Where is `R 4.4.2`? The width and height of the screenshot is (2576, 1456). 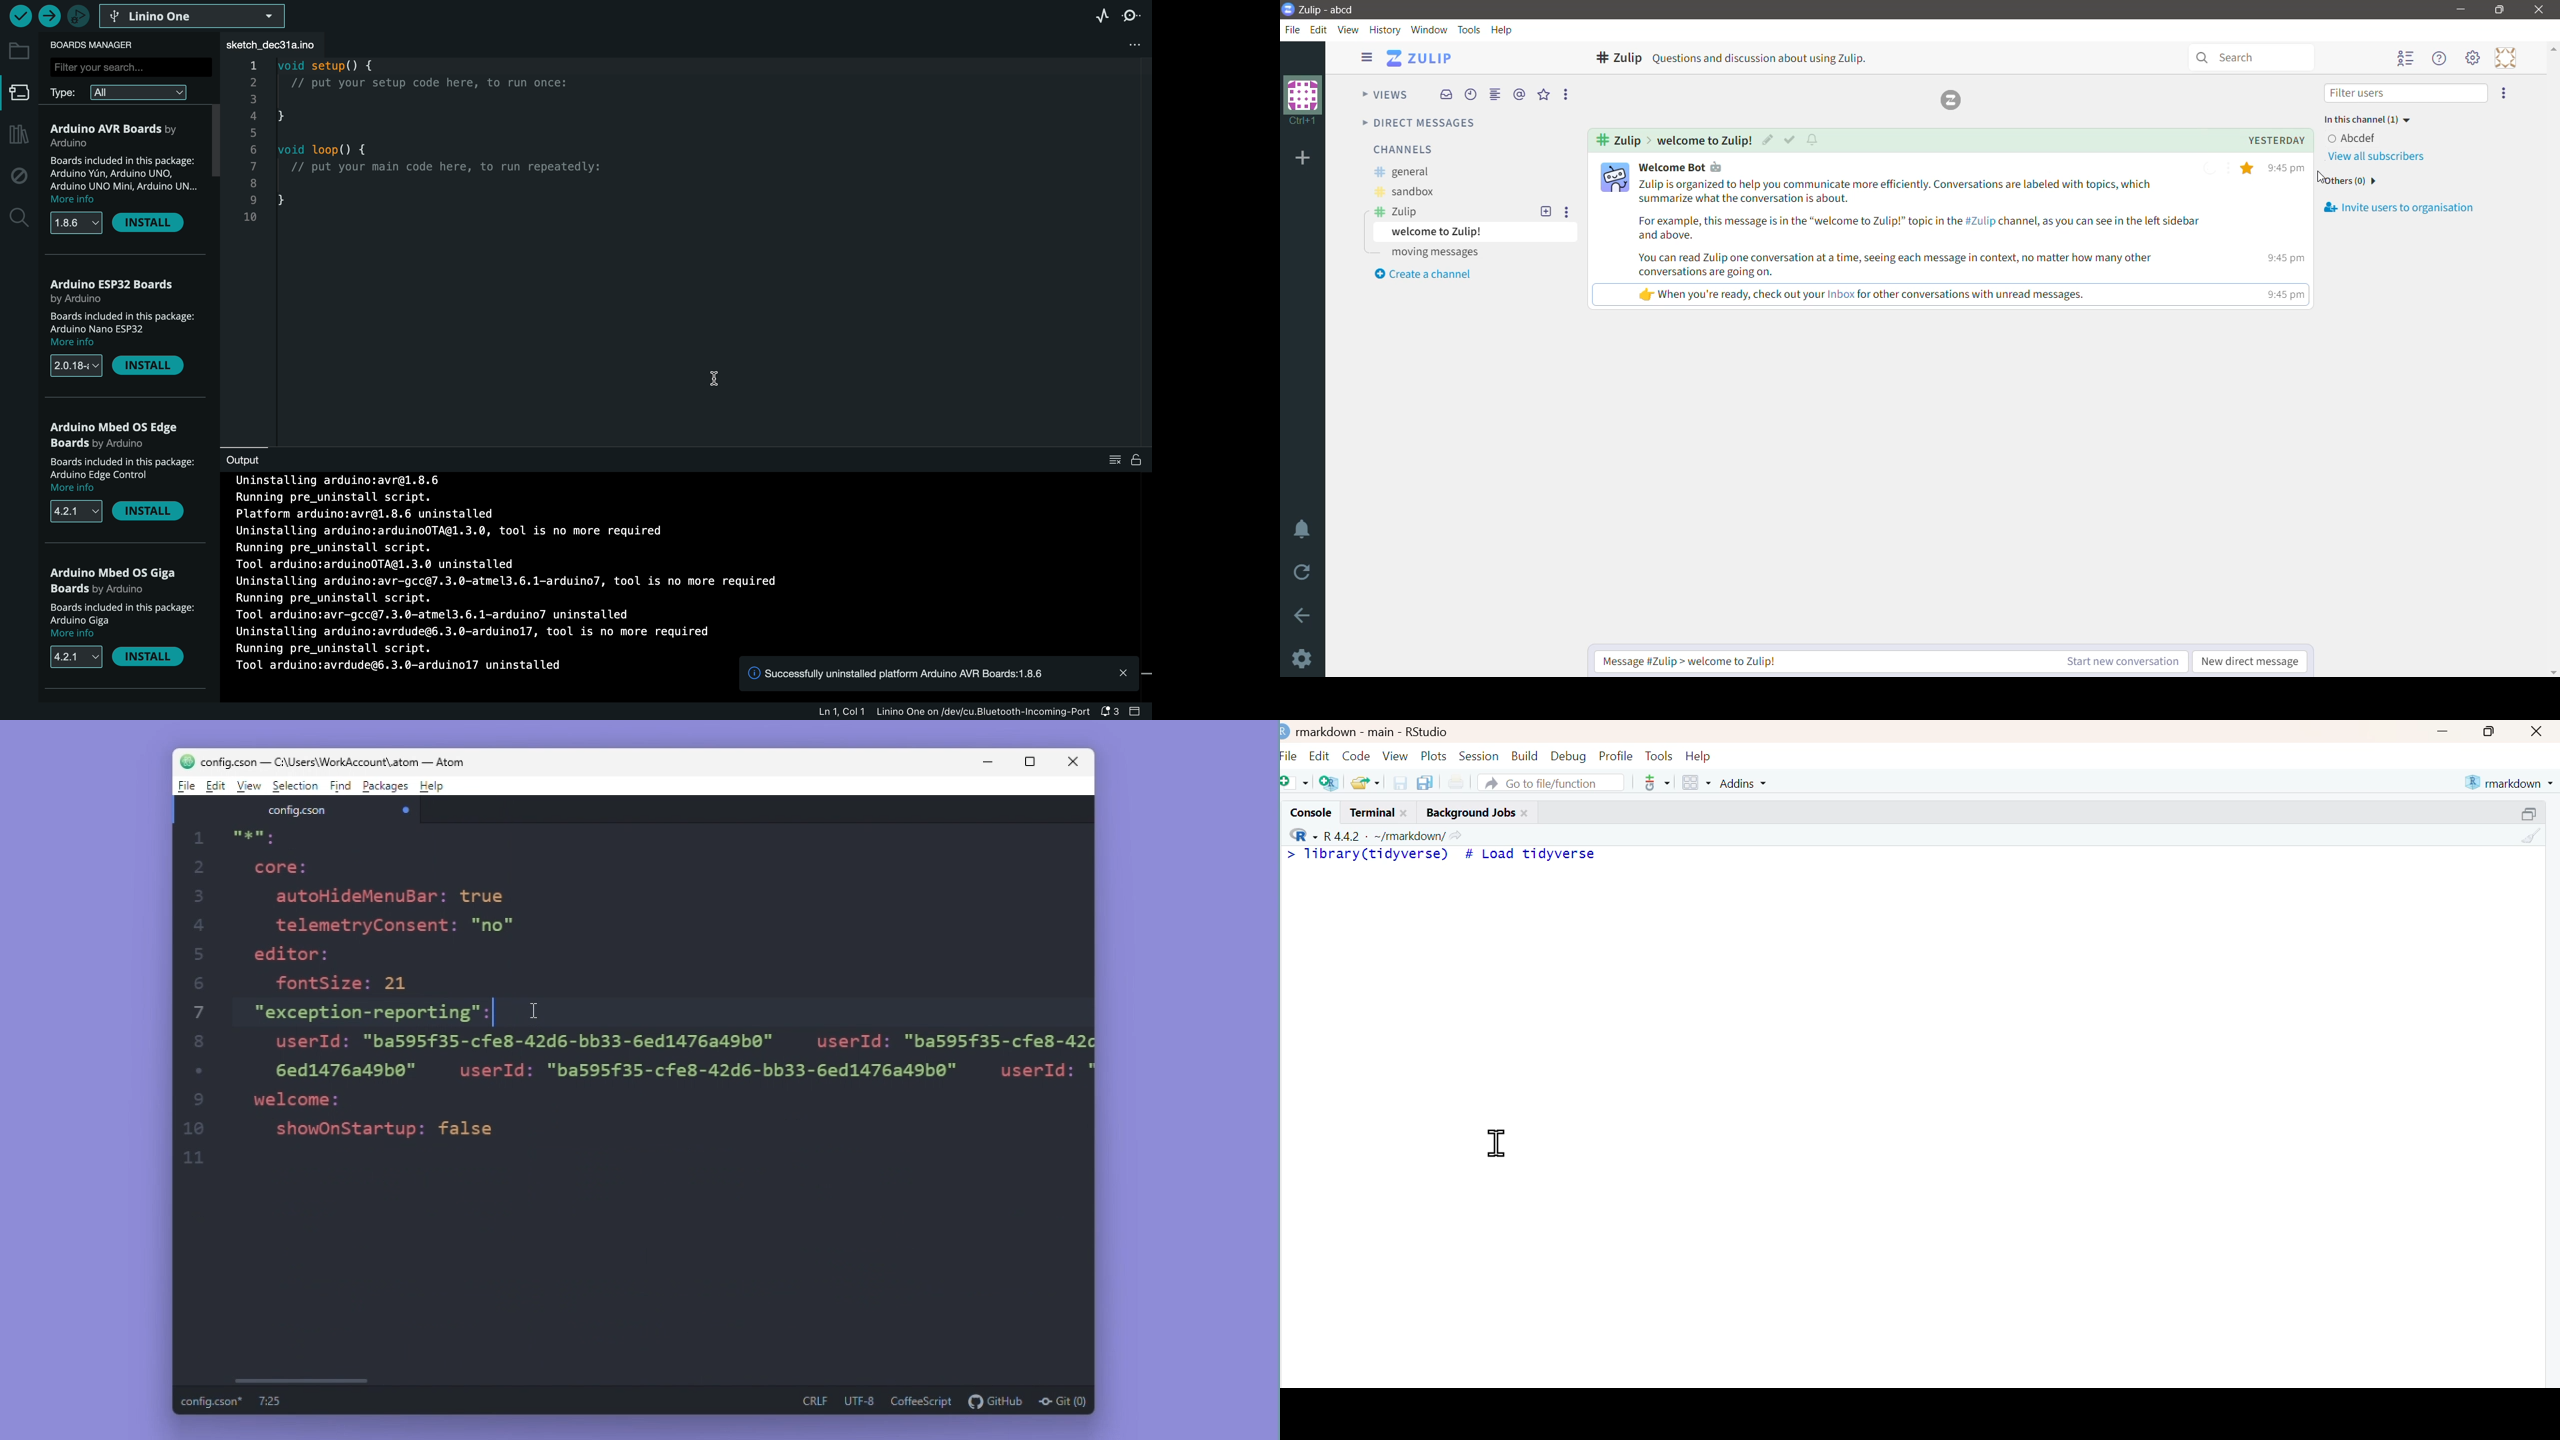
R 4.4.2 is located at coordinates (1342, 835).